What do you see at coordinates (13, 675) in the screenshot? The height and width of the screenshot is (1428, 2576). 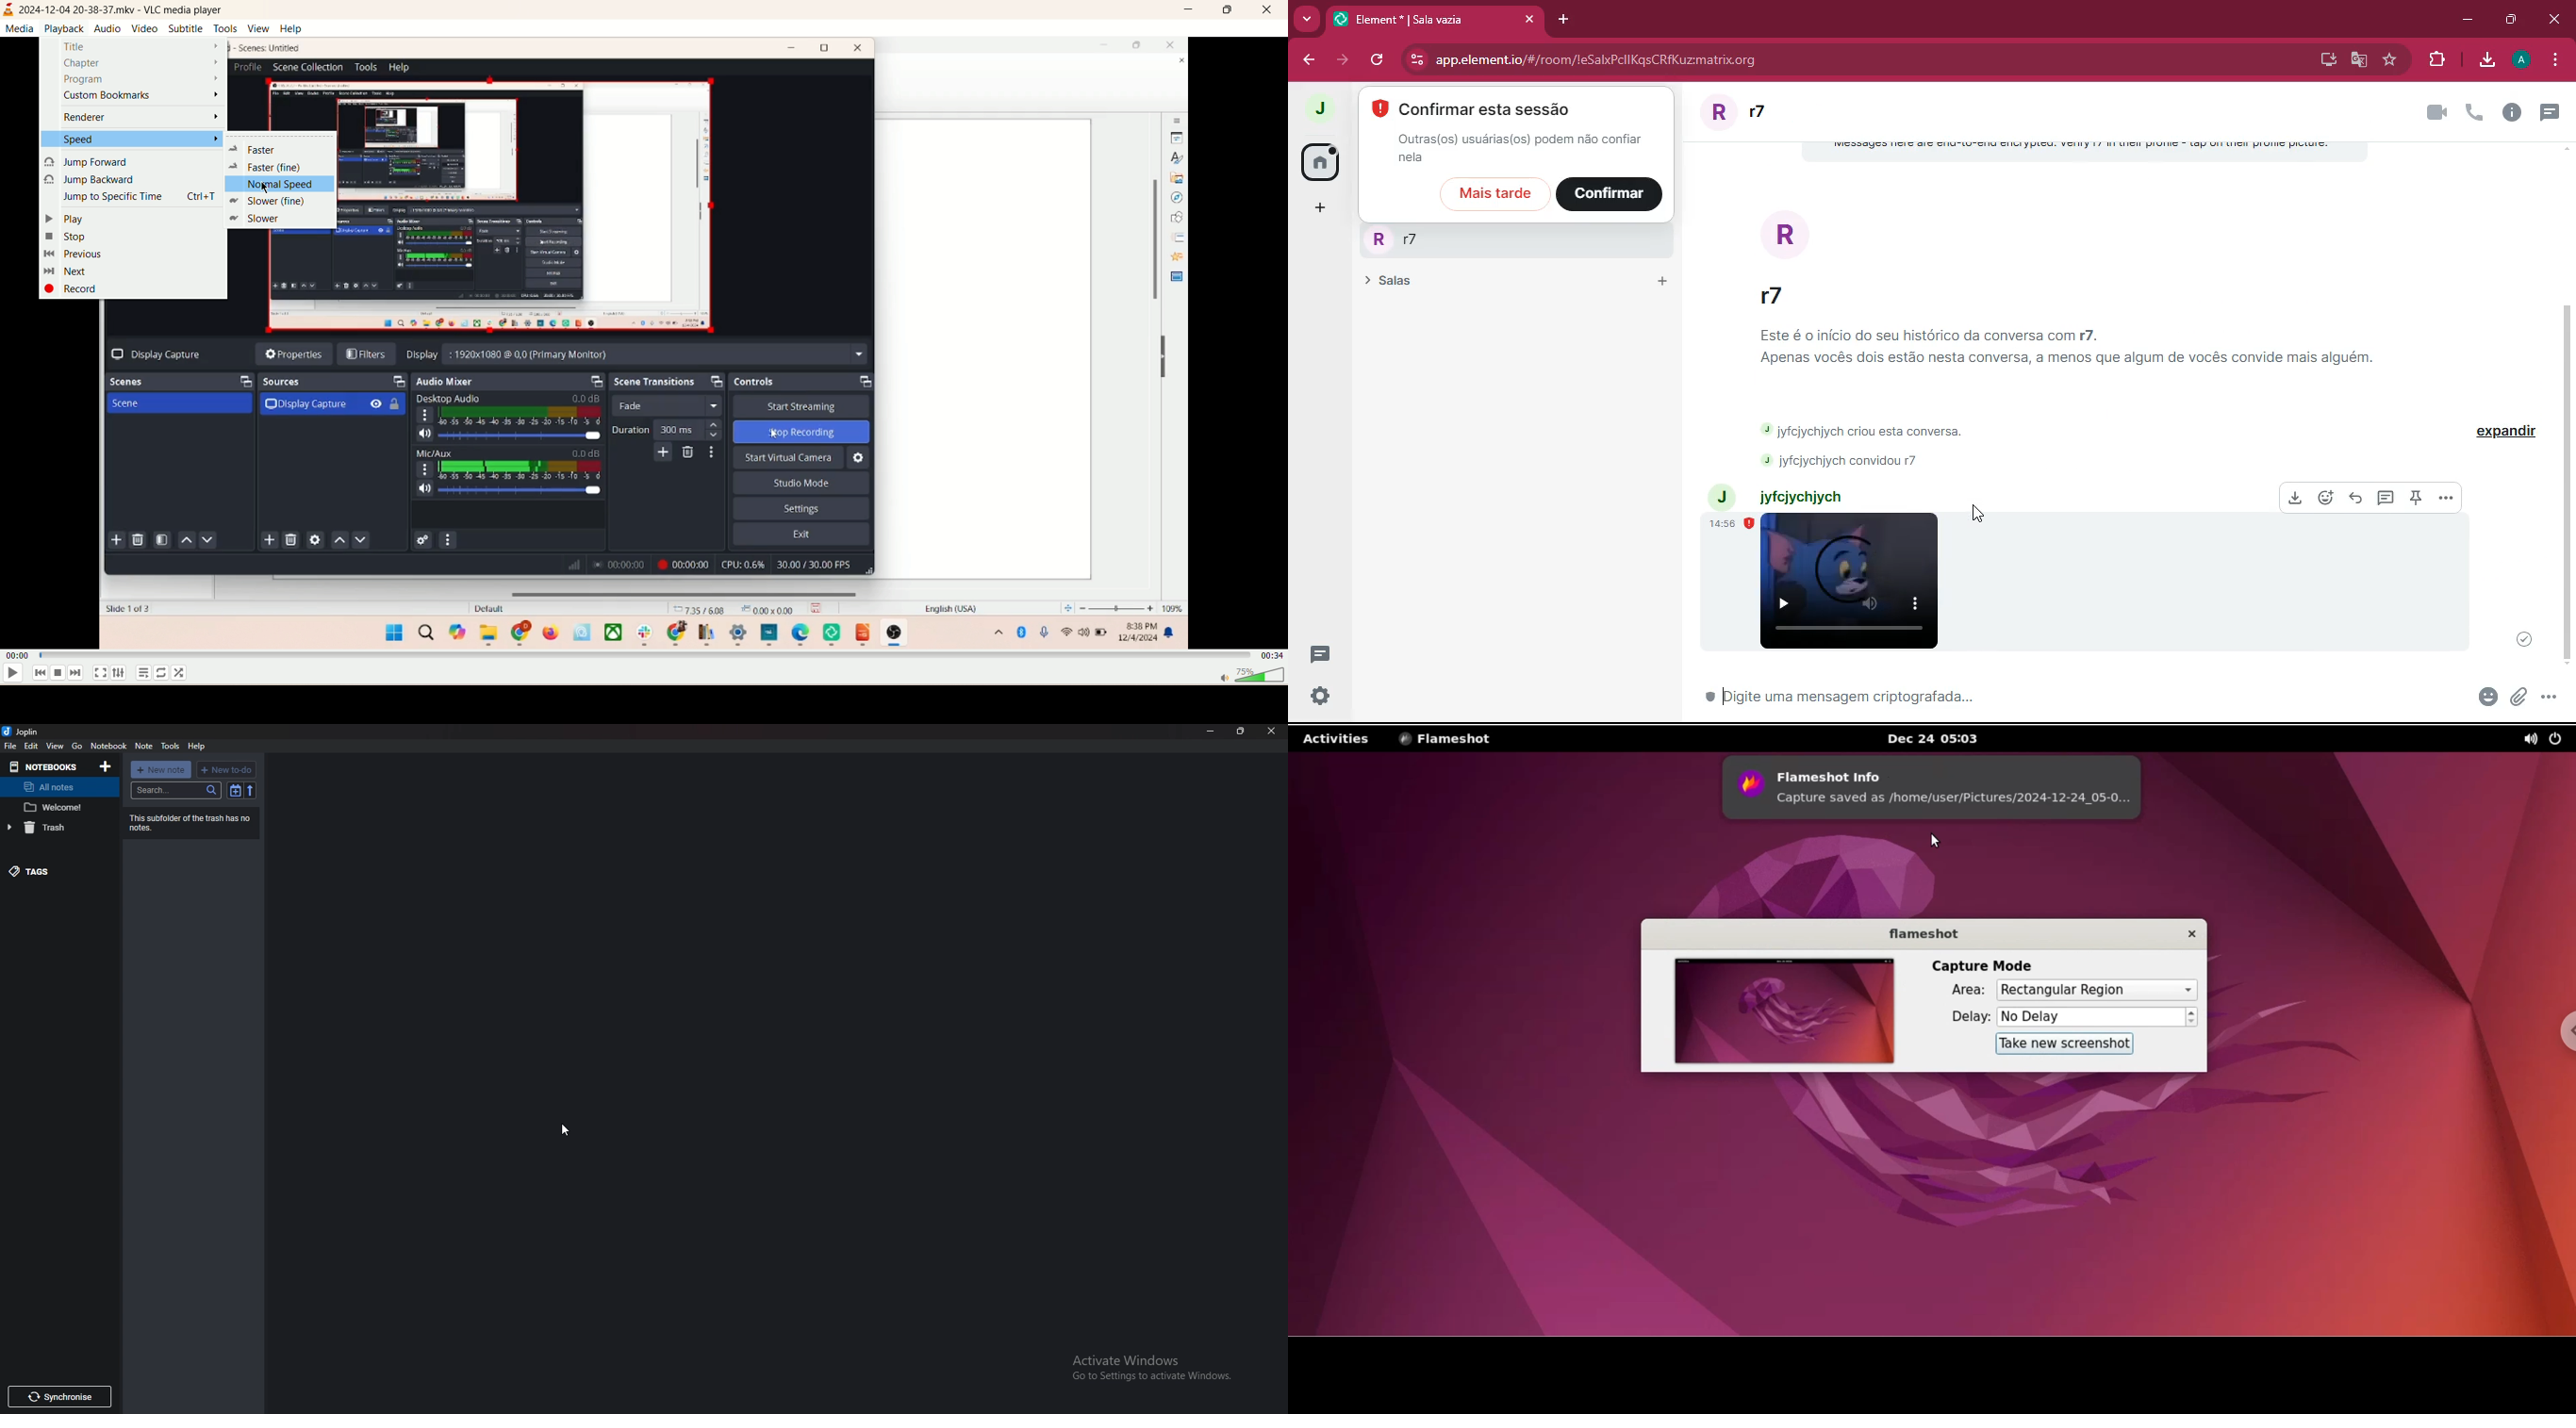 I see `play/pause` at bounding box center [13, 675].